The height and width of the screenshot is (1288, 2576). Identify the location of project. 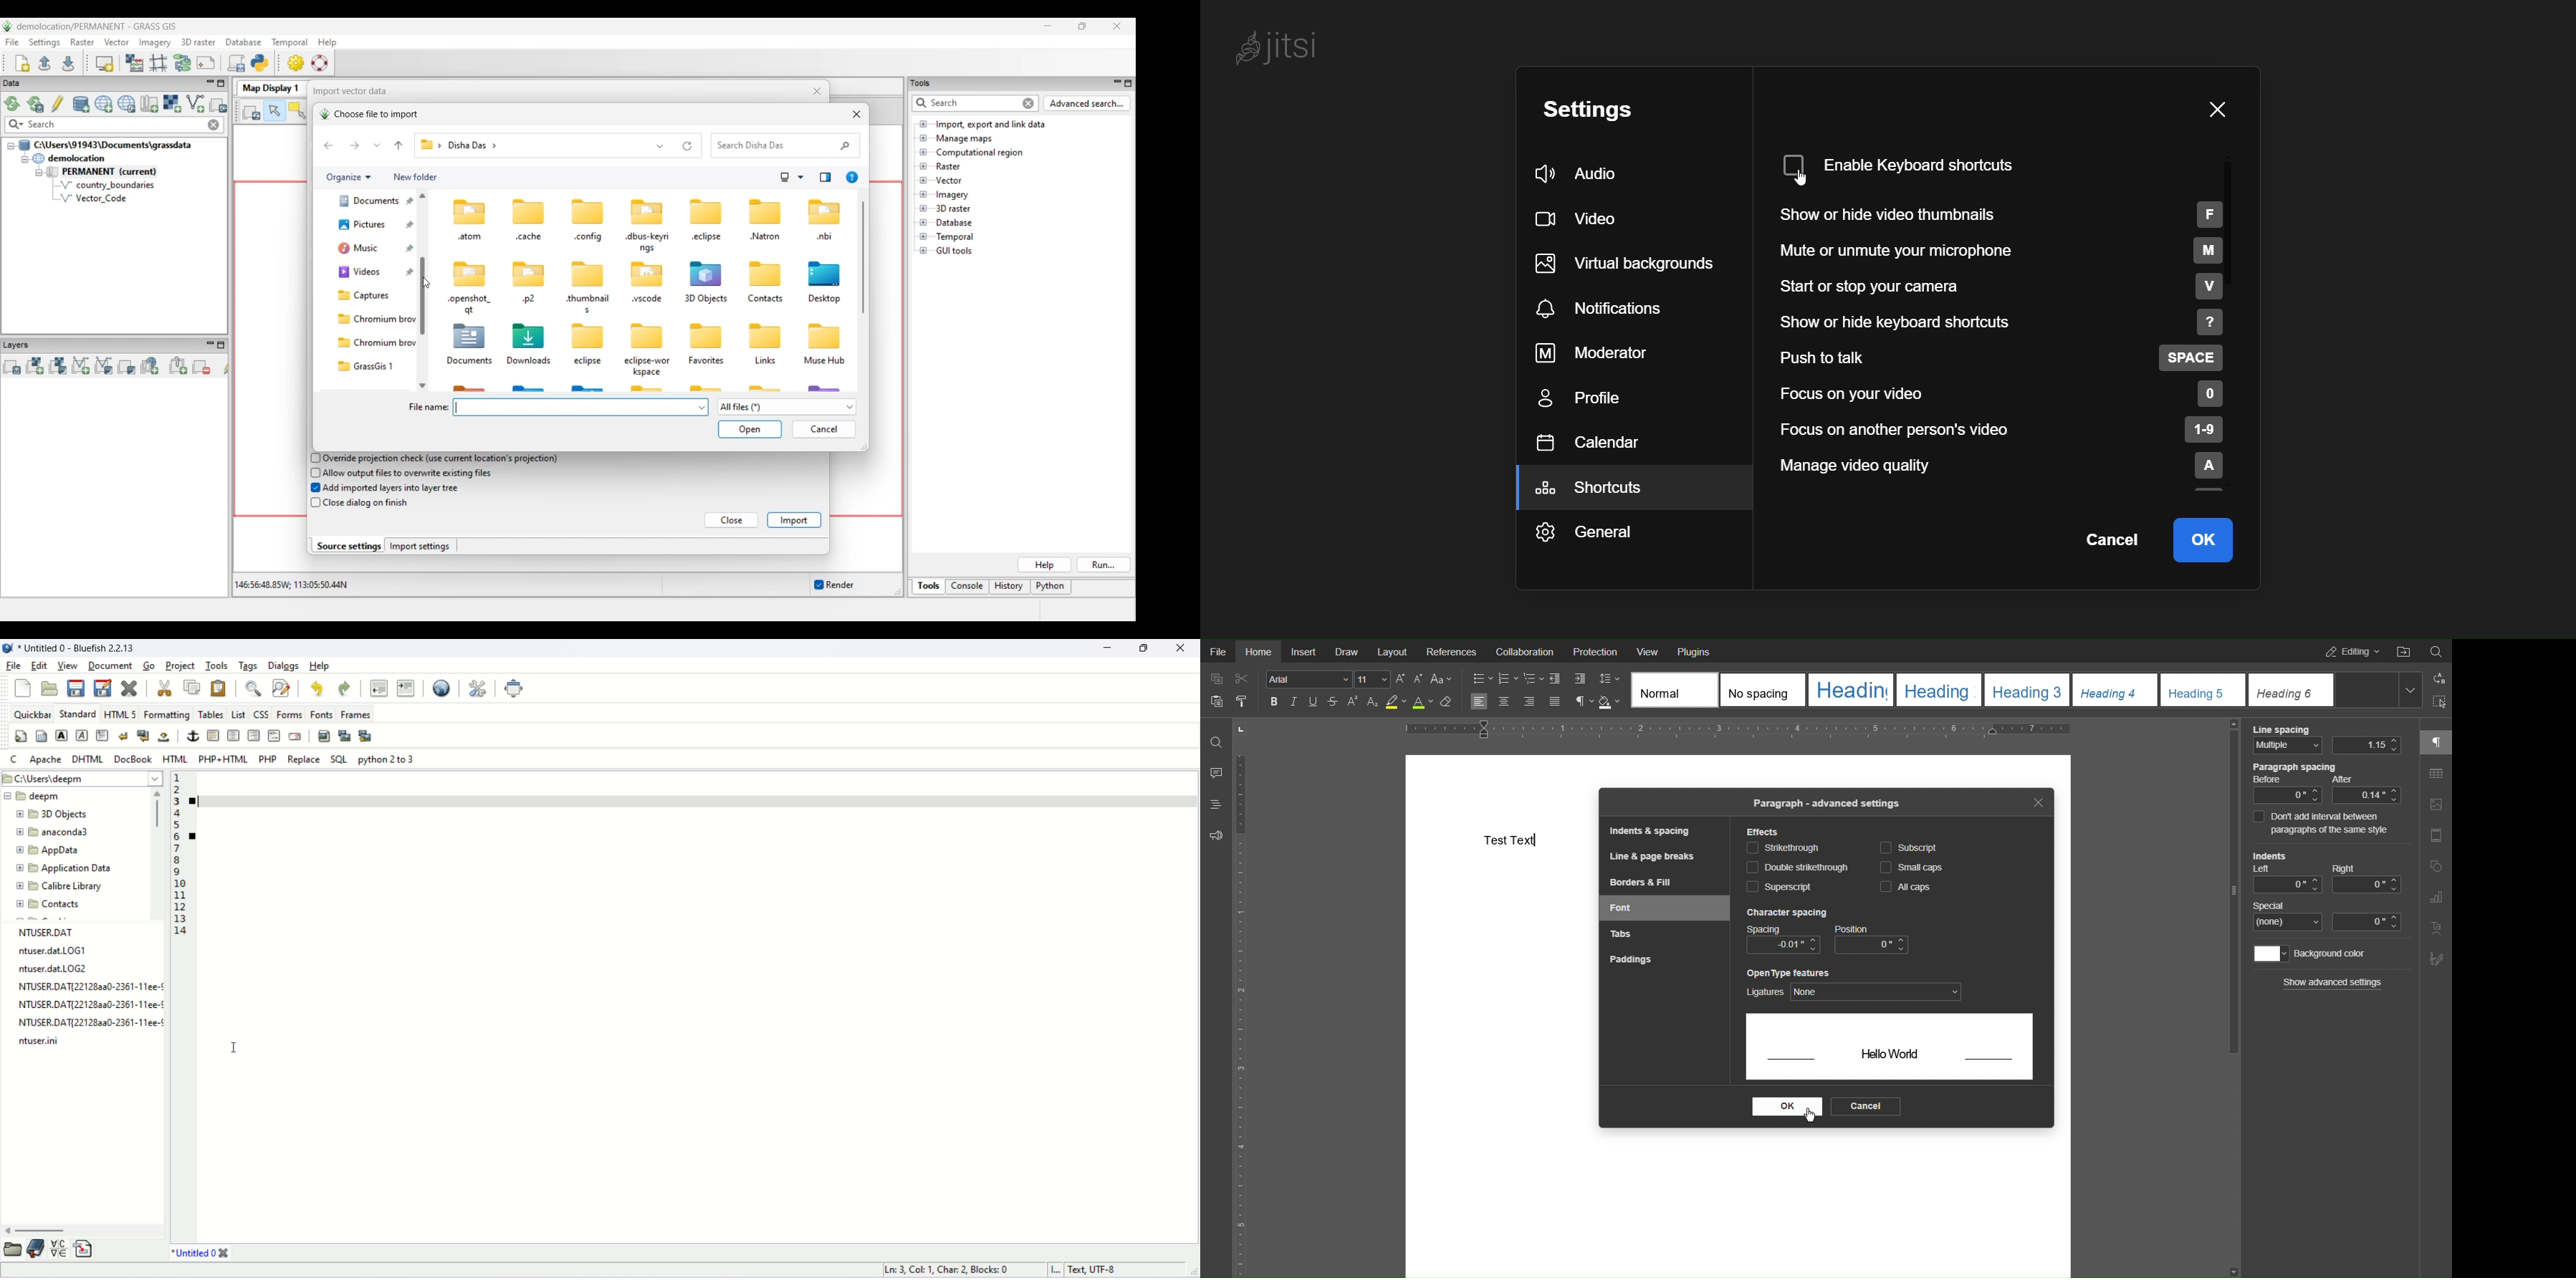
(180, 666).